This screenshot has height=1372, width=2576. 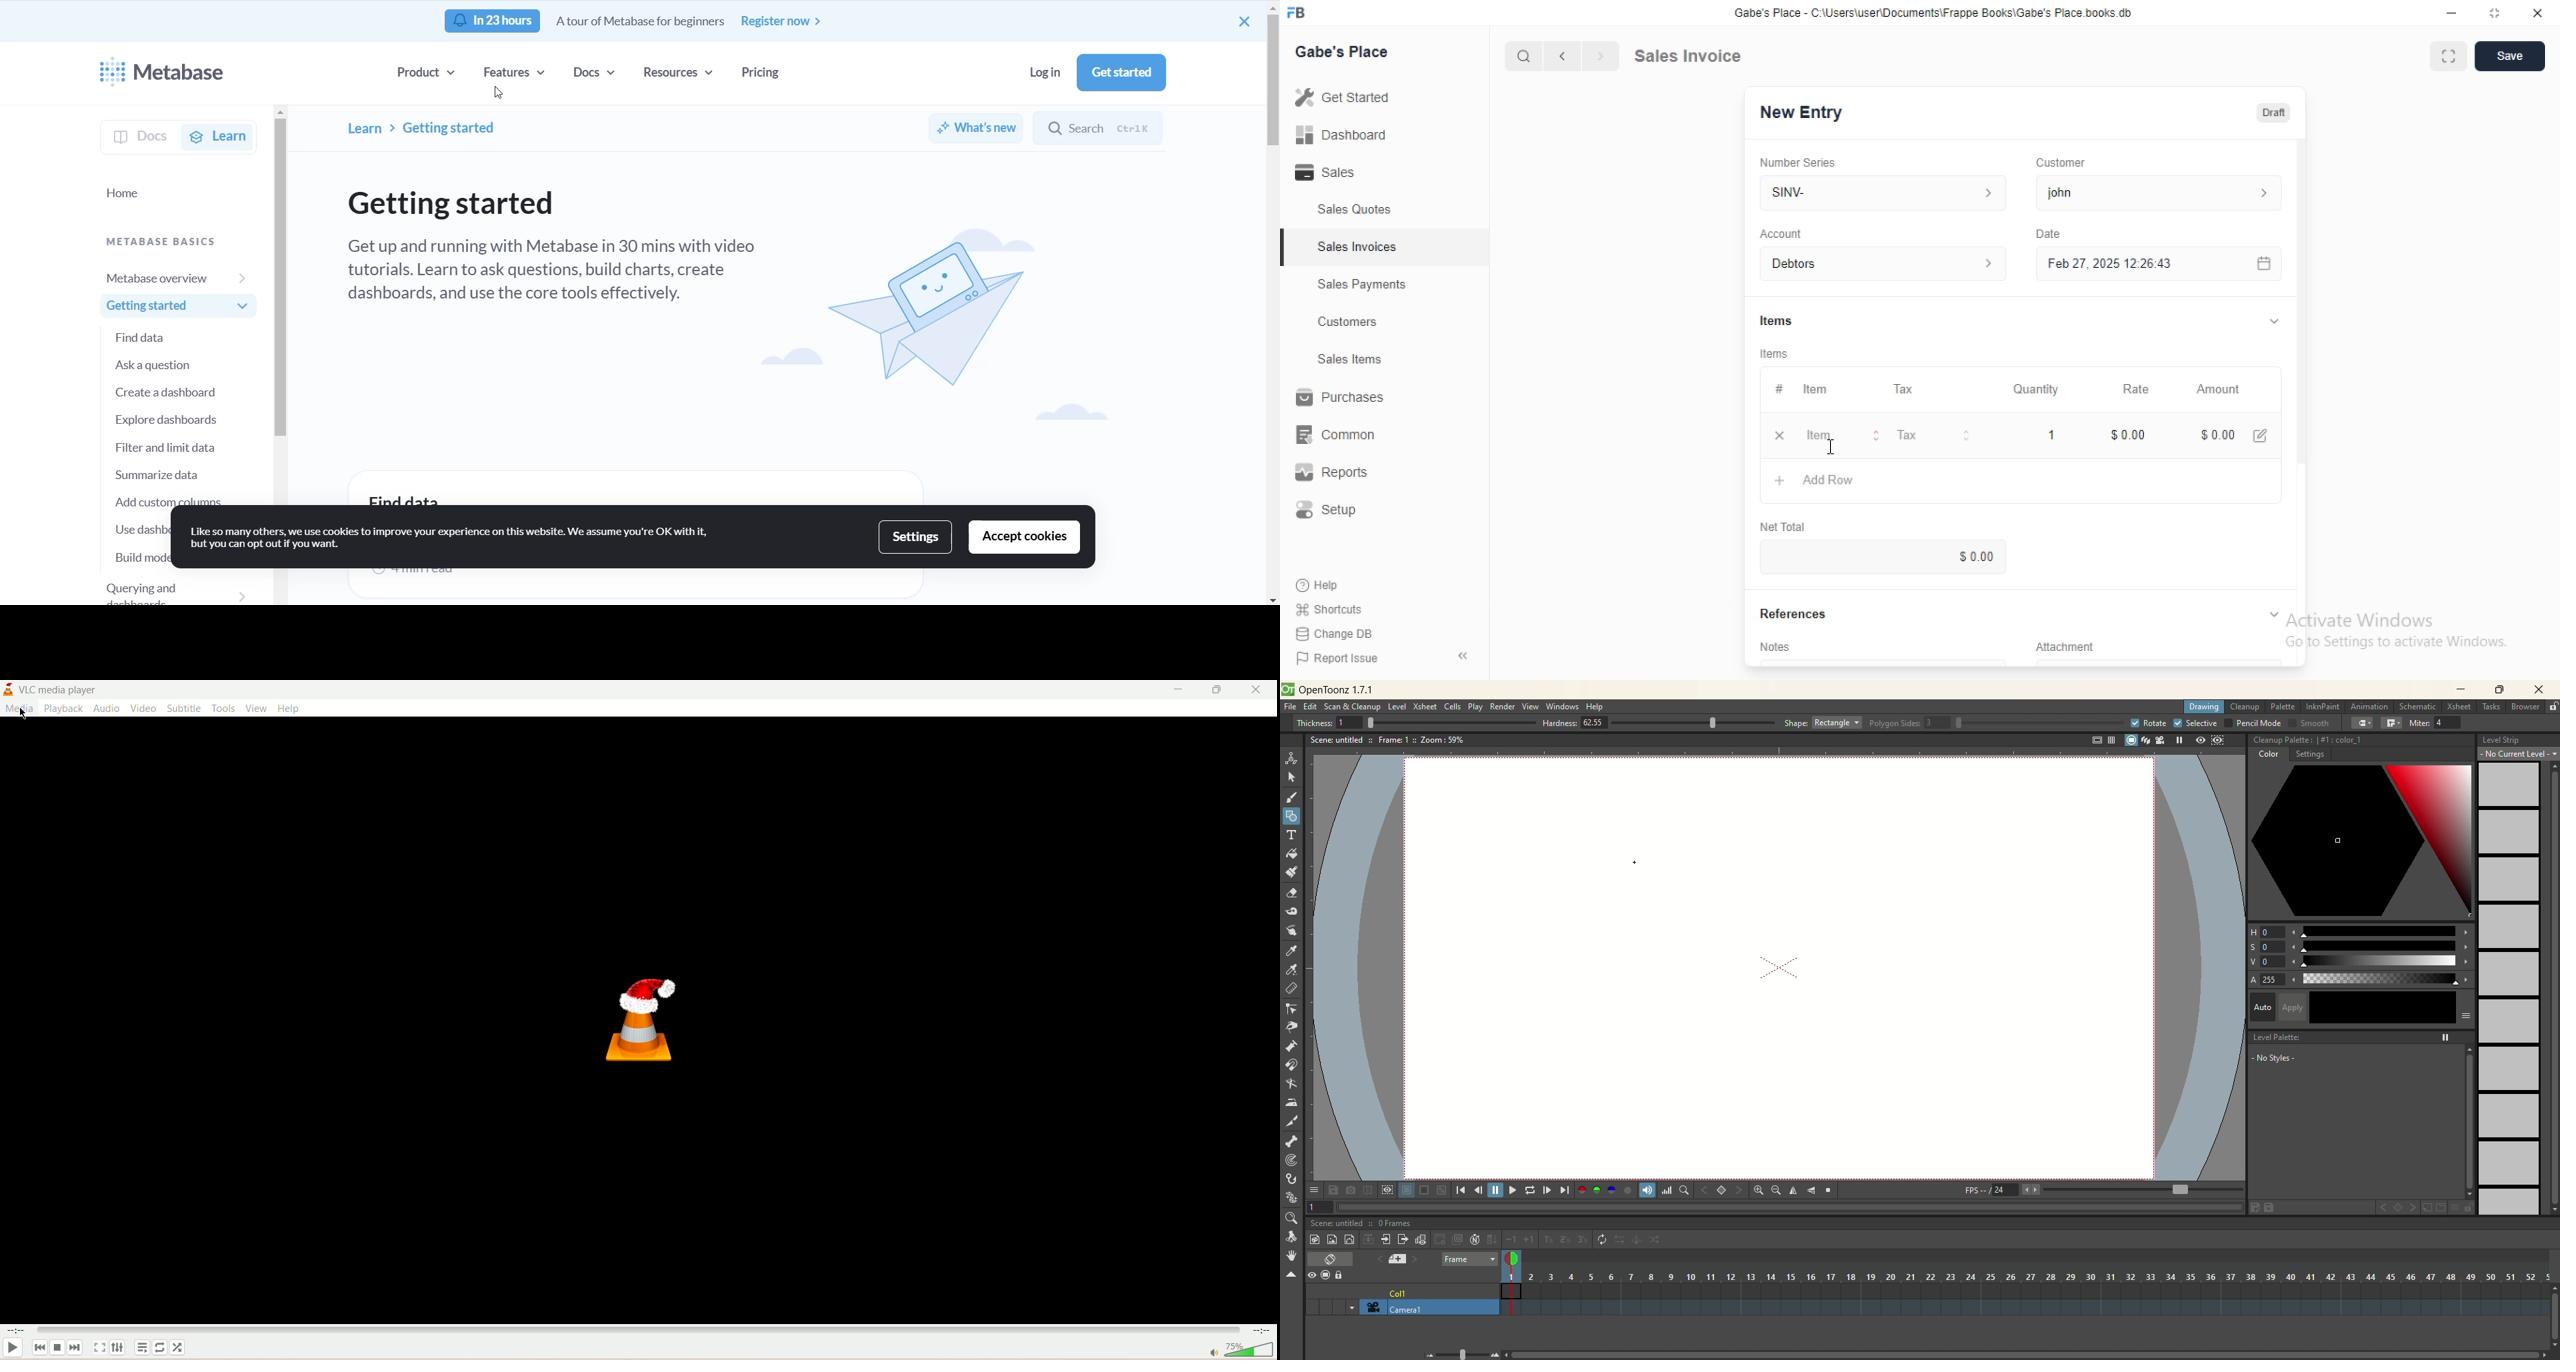 I want to click on vertical scroll bar, so click(x=2551, y=989).